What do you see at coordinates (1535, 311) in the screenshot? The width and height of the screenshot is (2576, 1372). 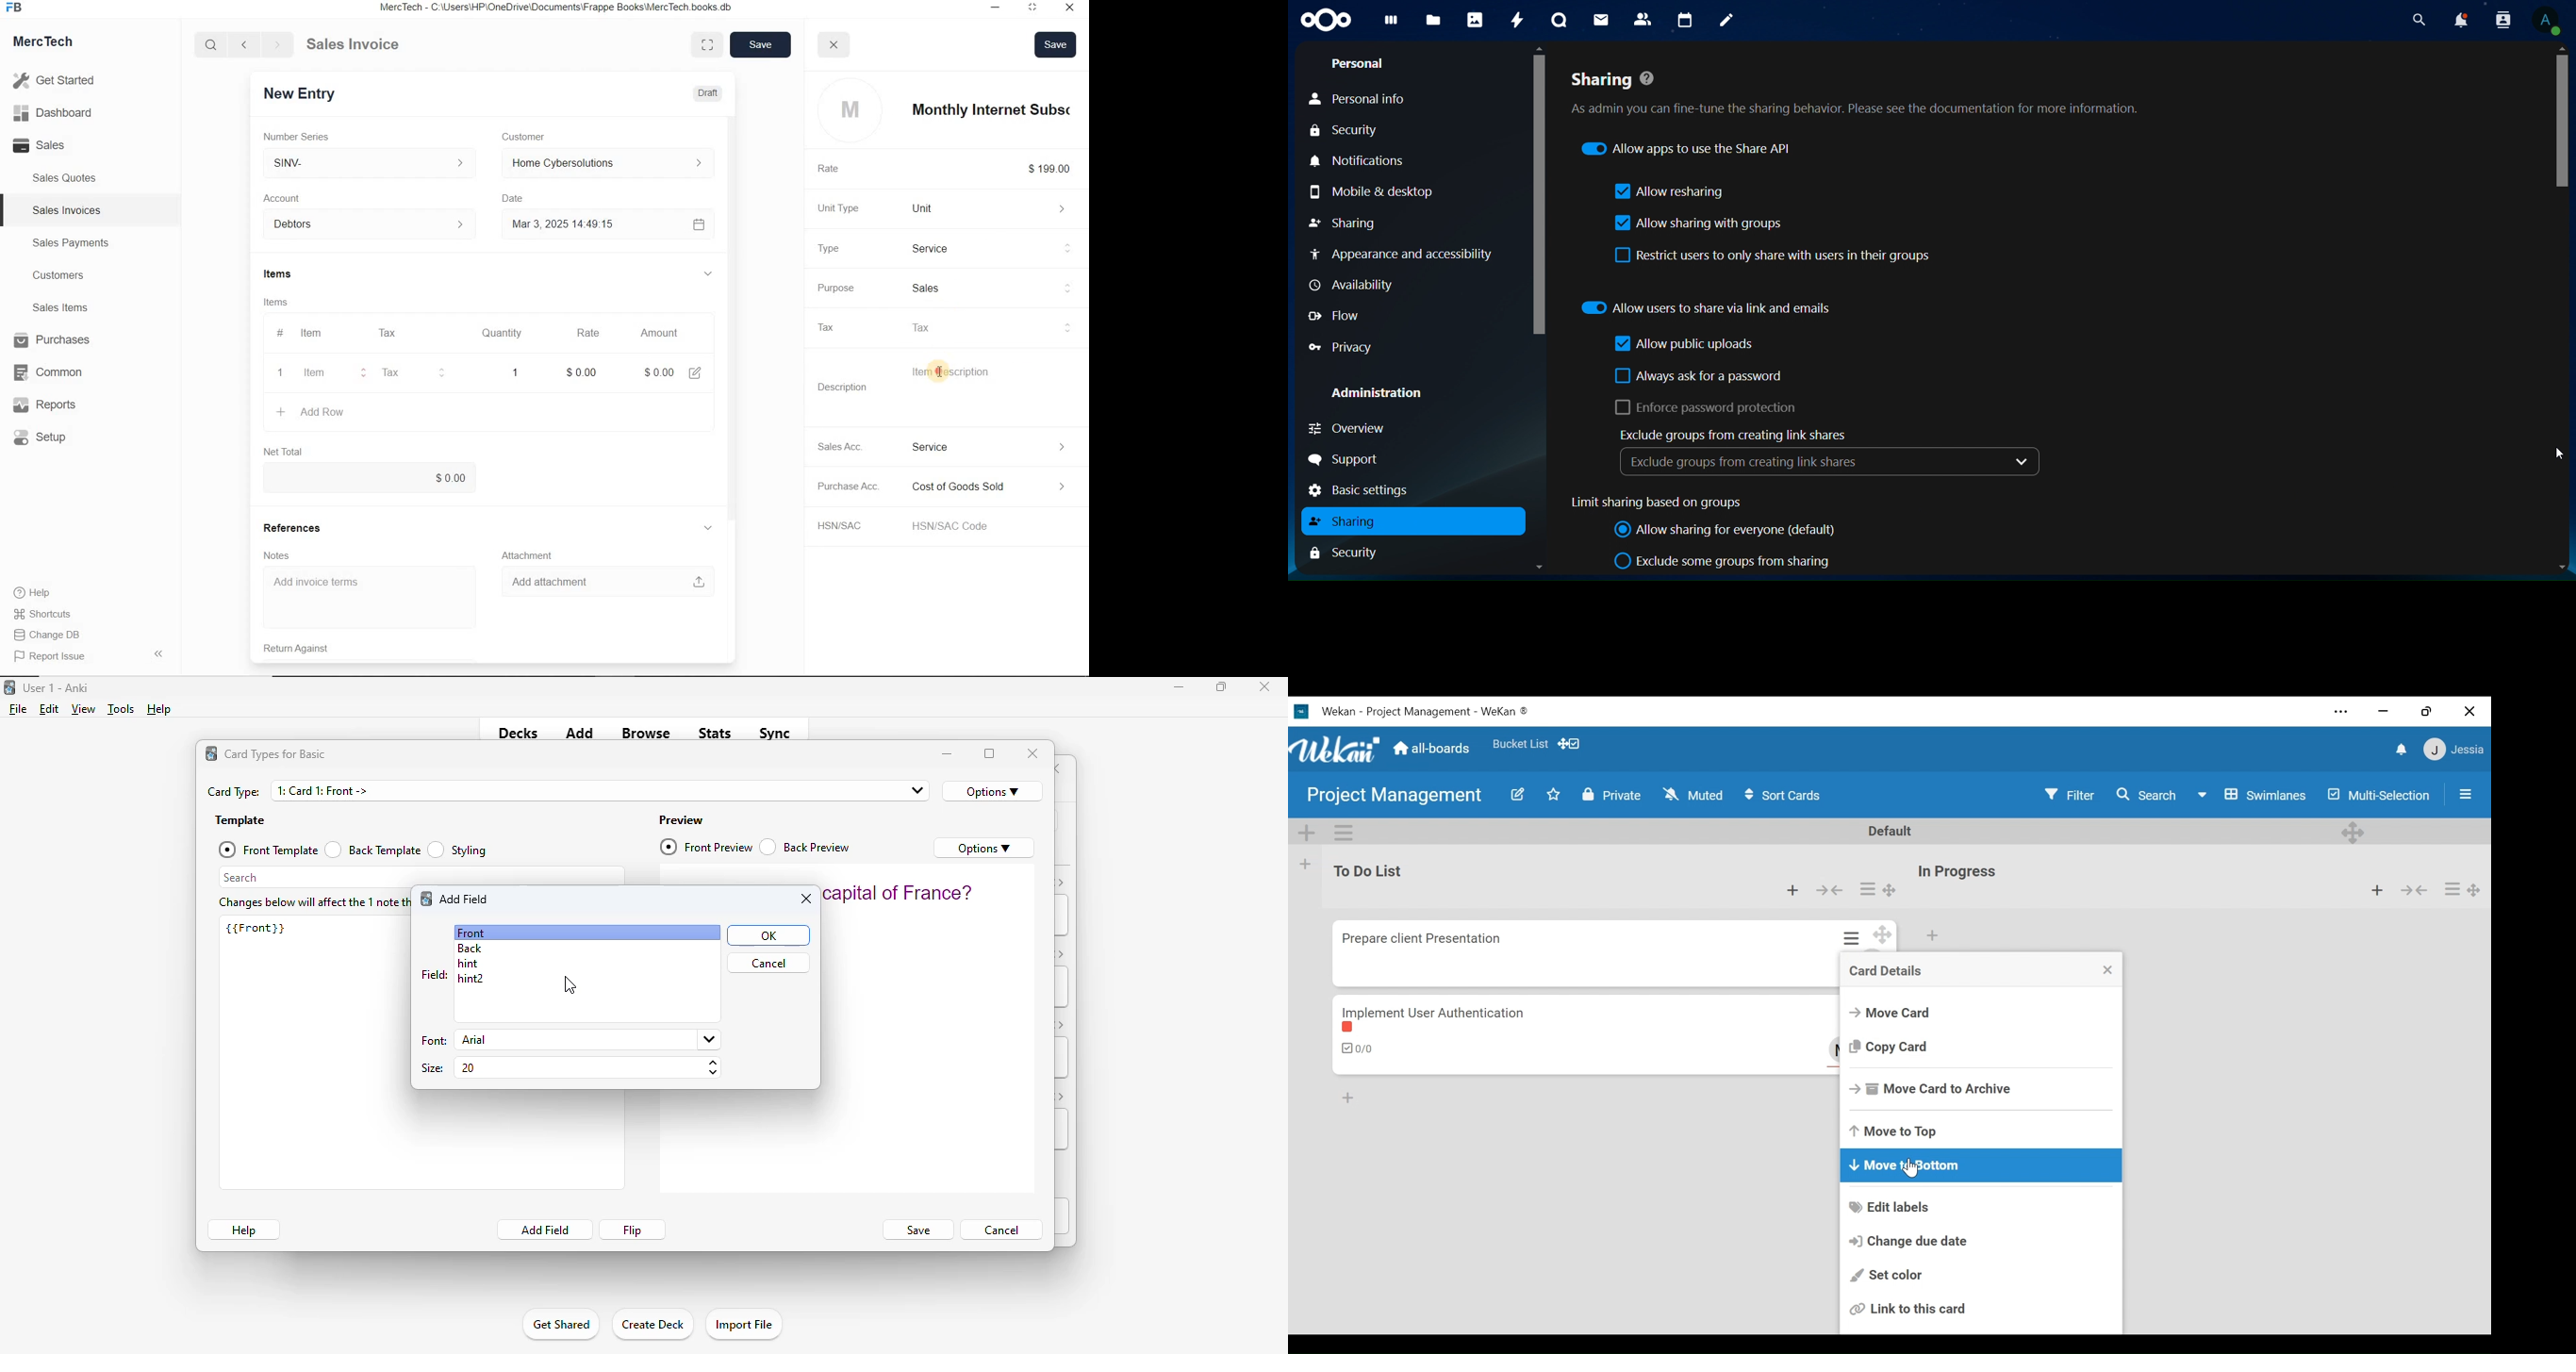 I see `Scrollbar` at bounding box center [1535, 311].